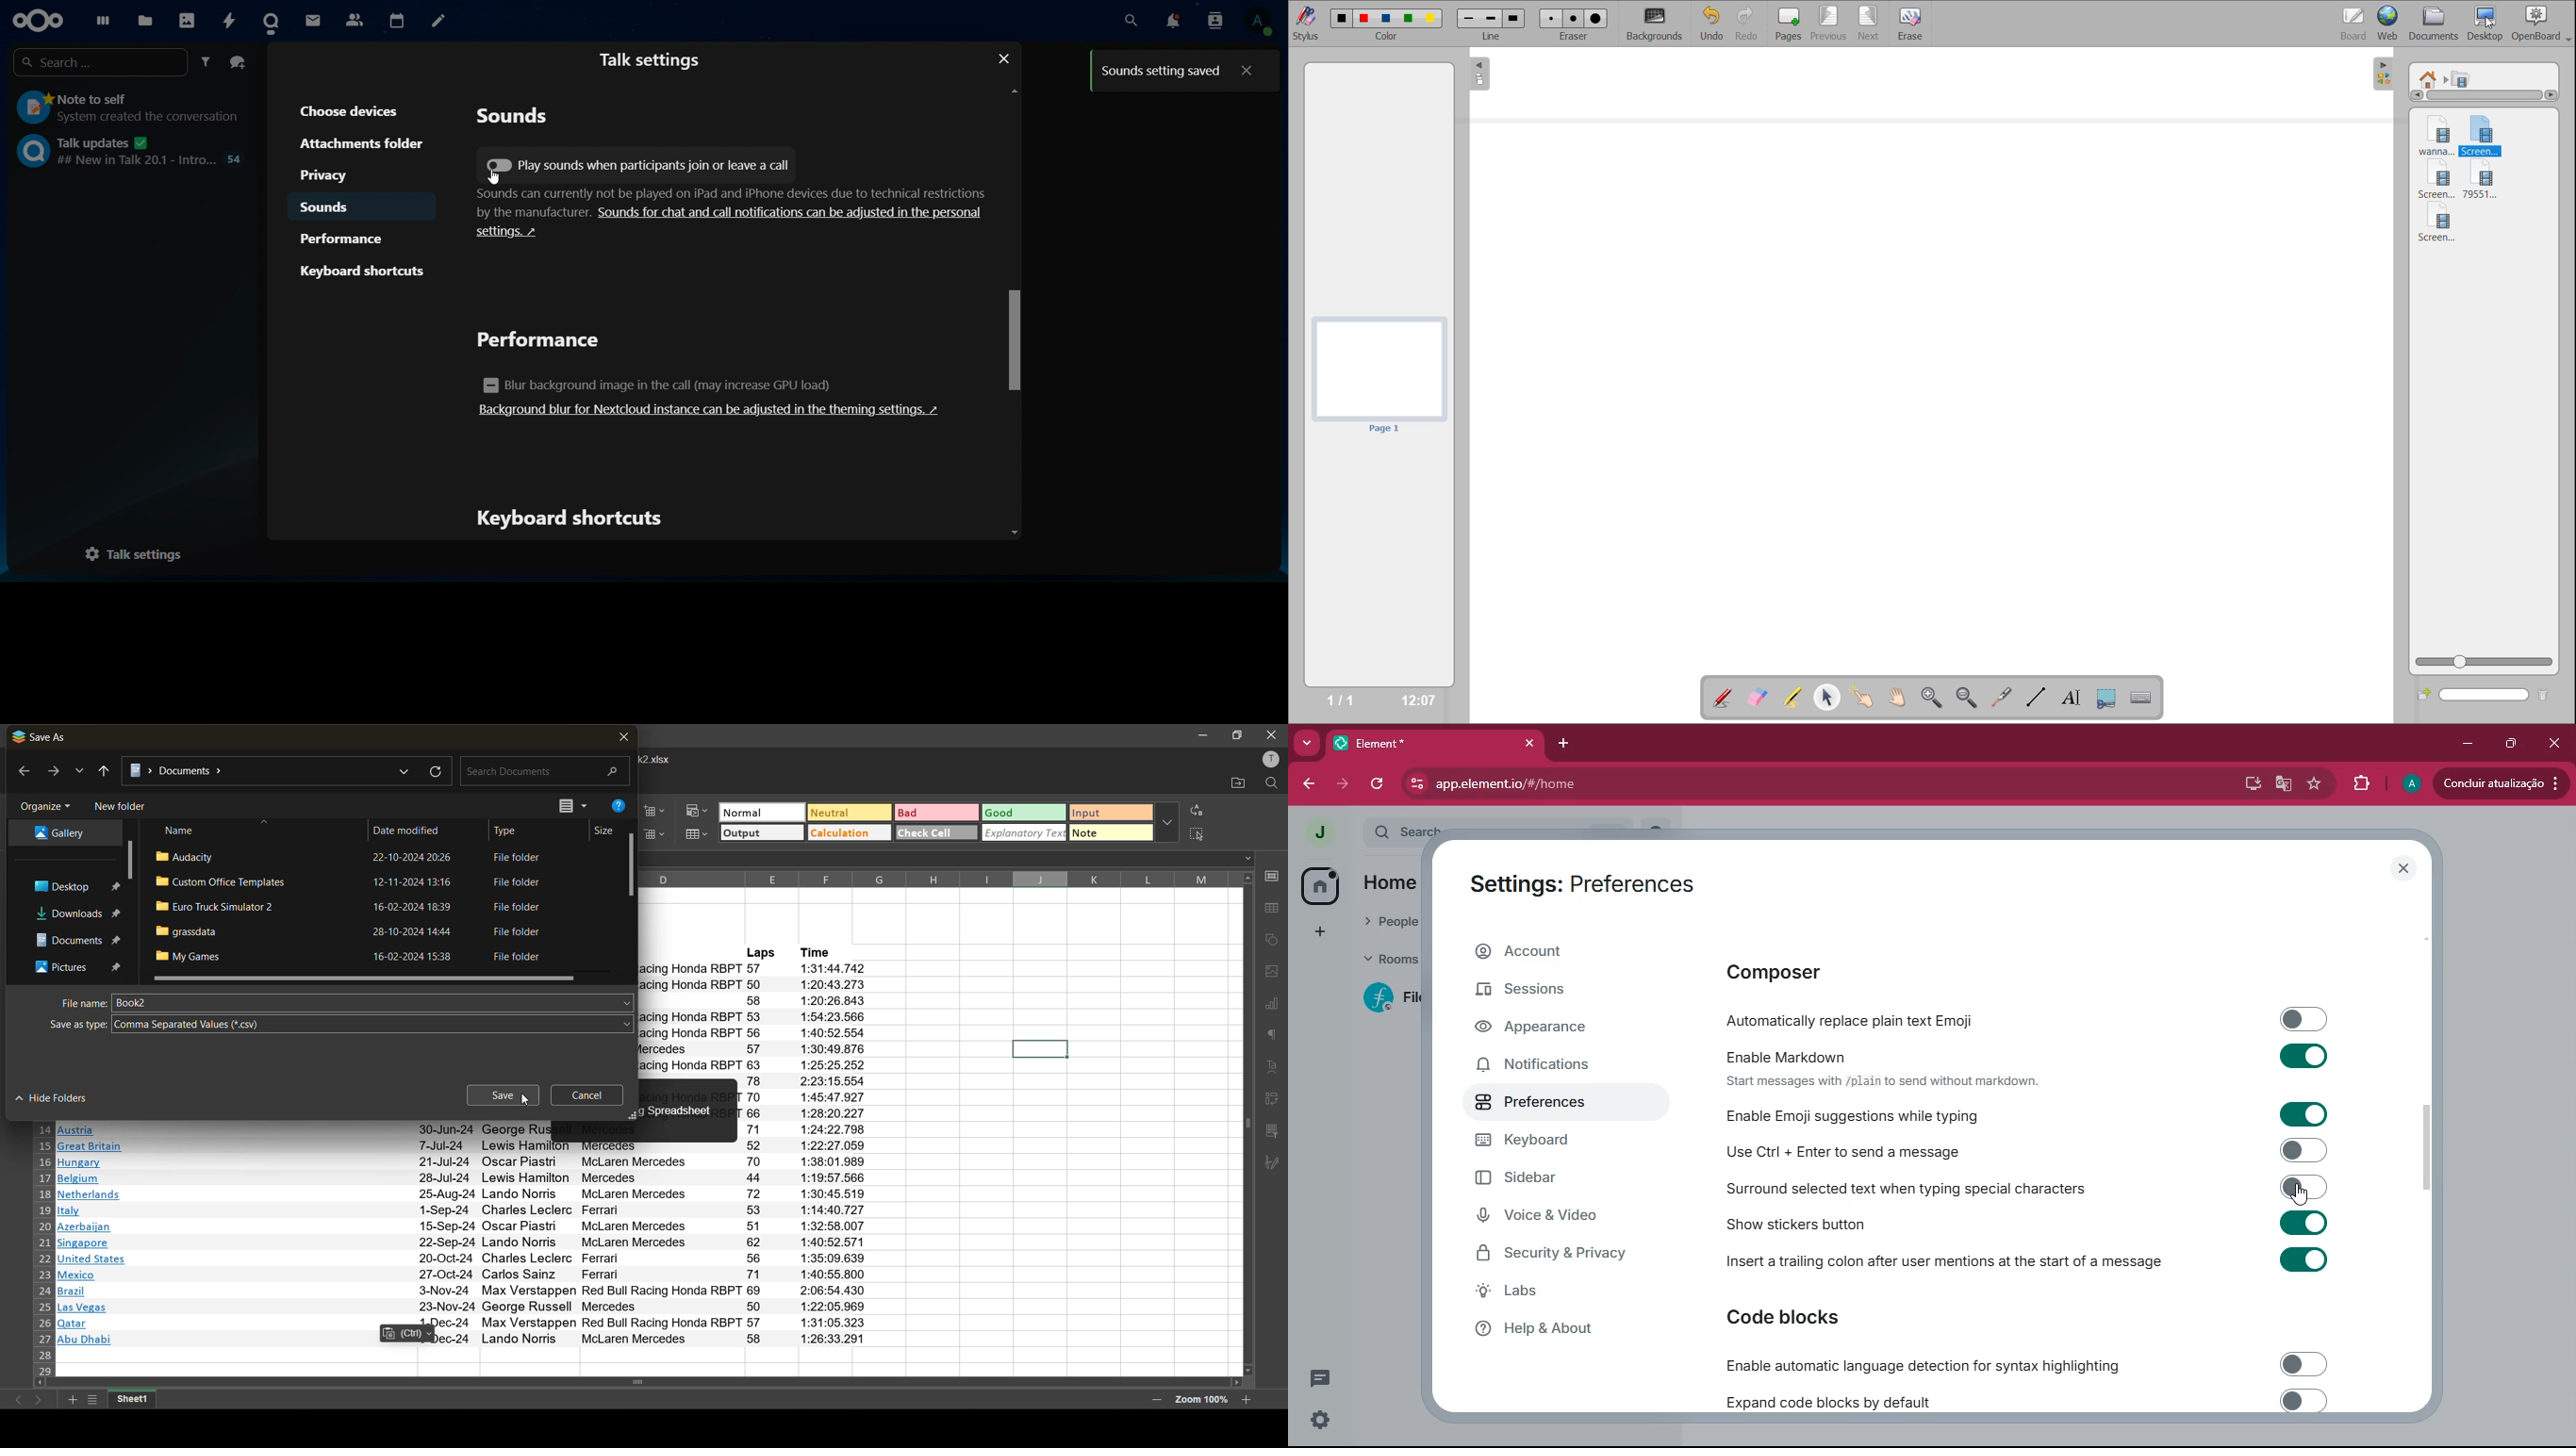  Describe the element at coordinates (2019, 1261) in the screenshot. I see `Insert a trailing colon after user mentions at the start of a message` at that location.